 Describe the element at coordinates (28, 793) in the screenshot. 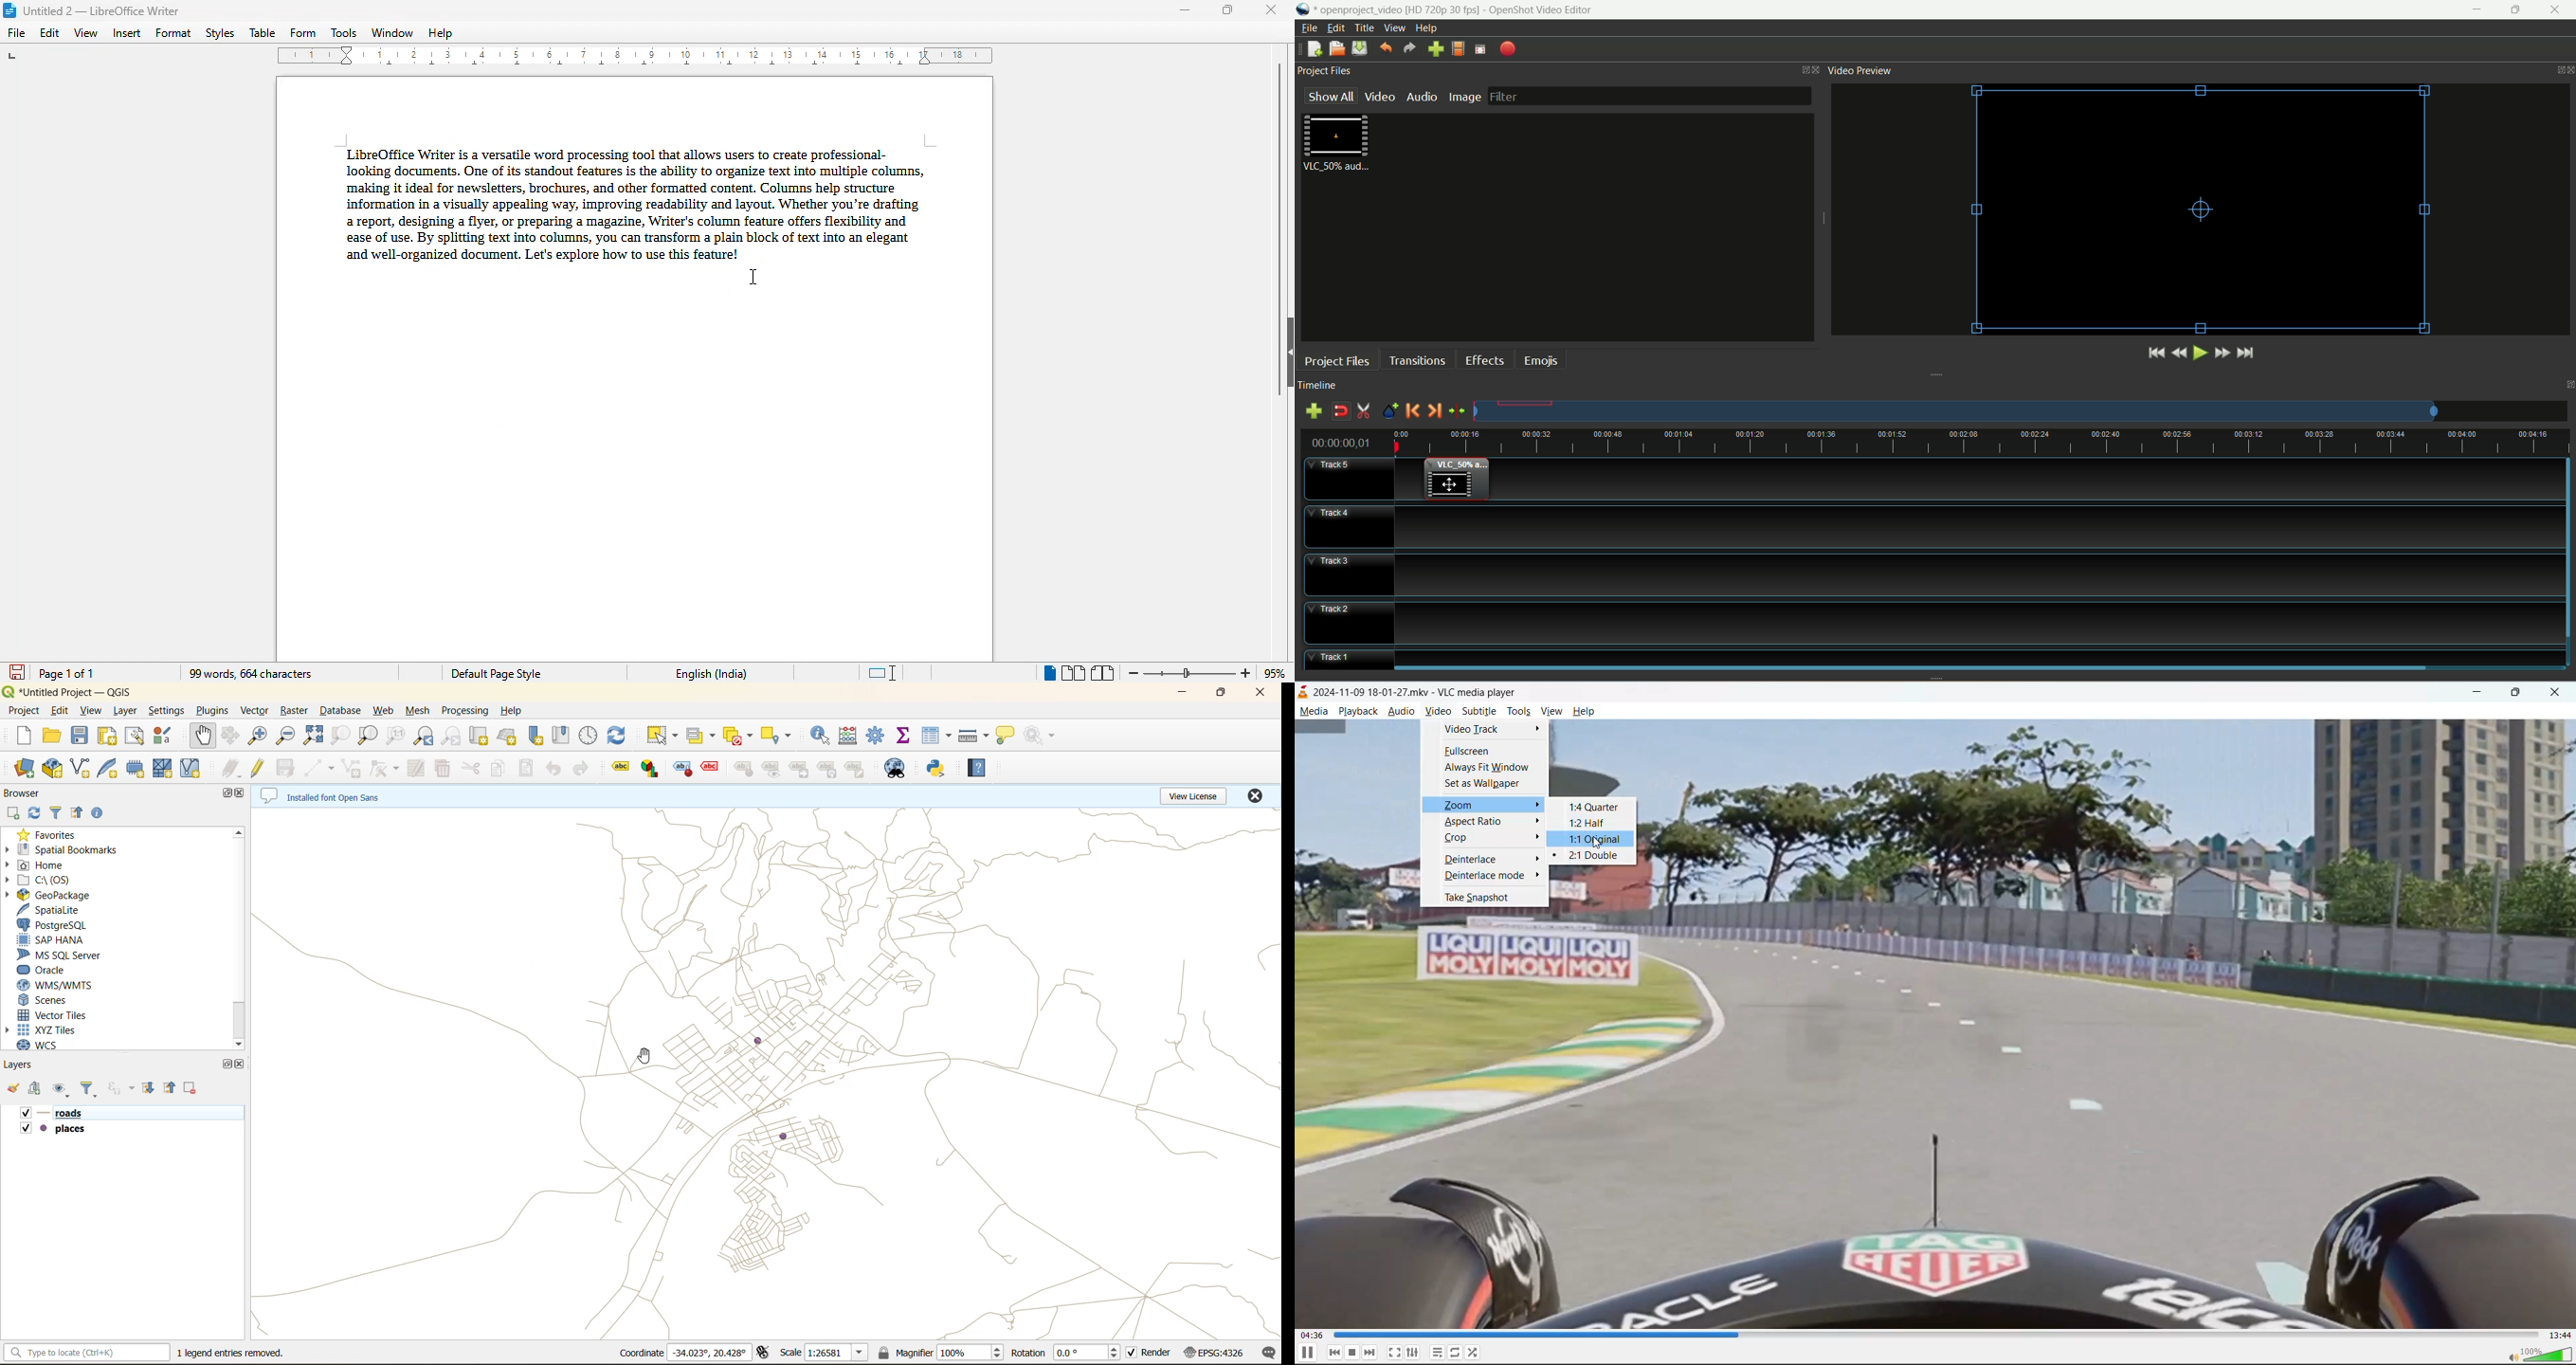

I see `browser` at that location.